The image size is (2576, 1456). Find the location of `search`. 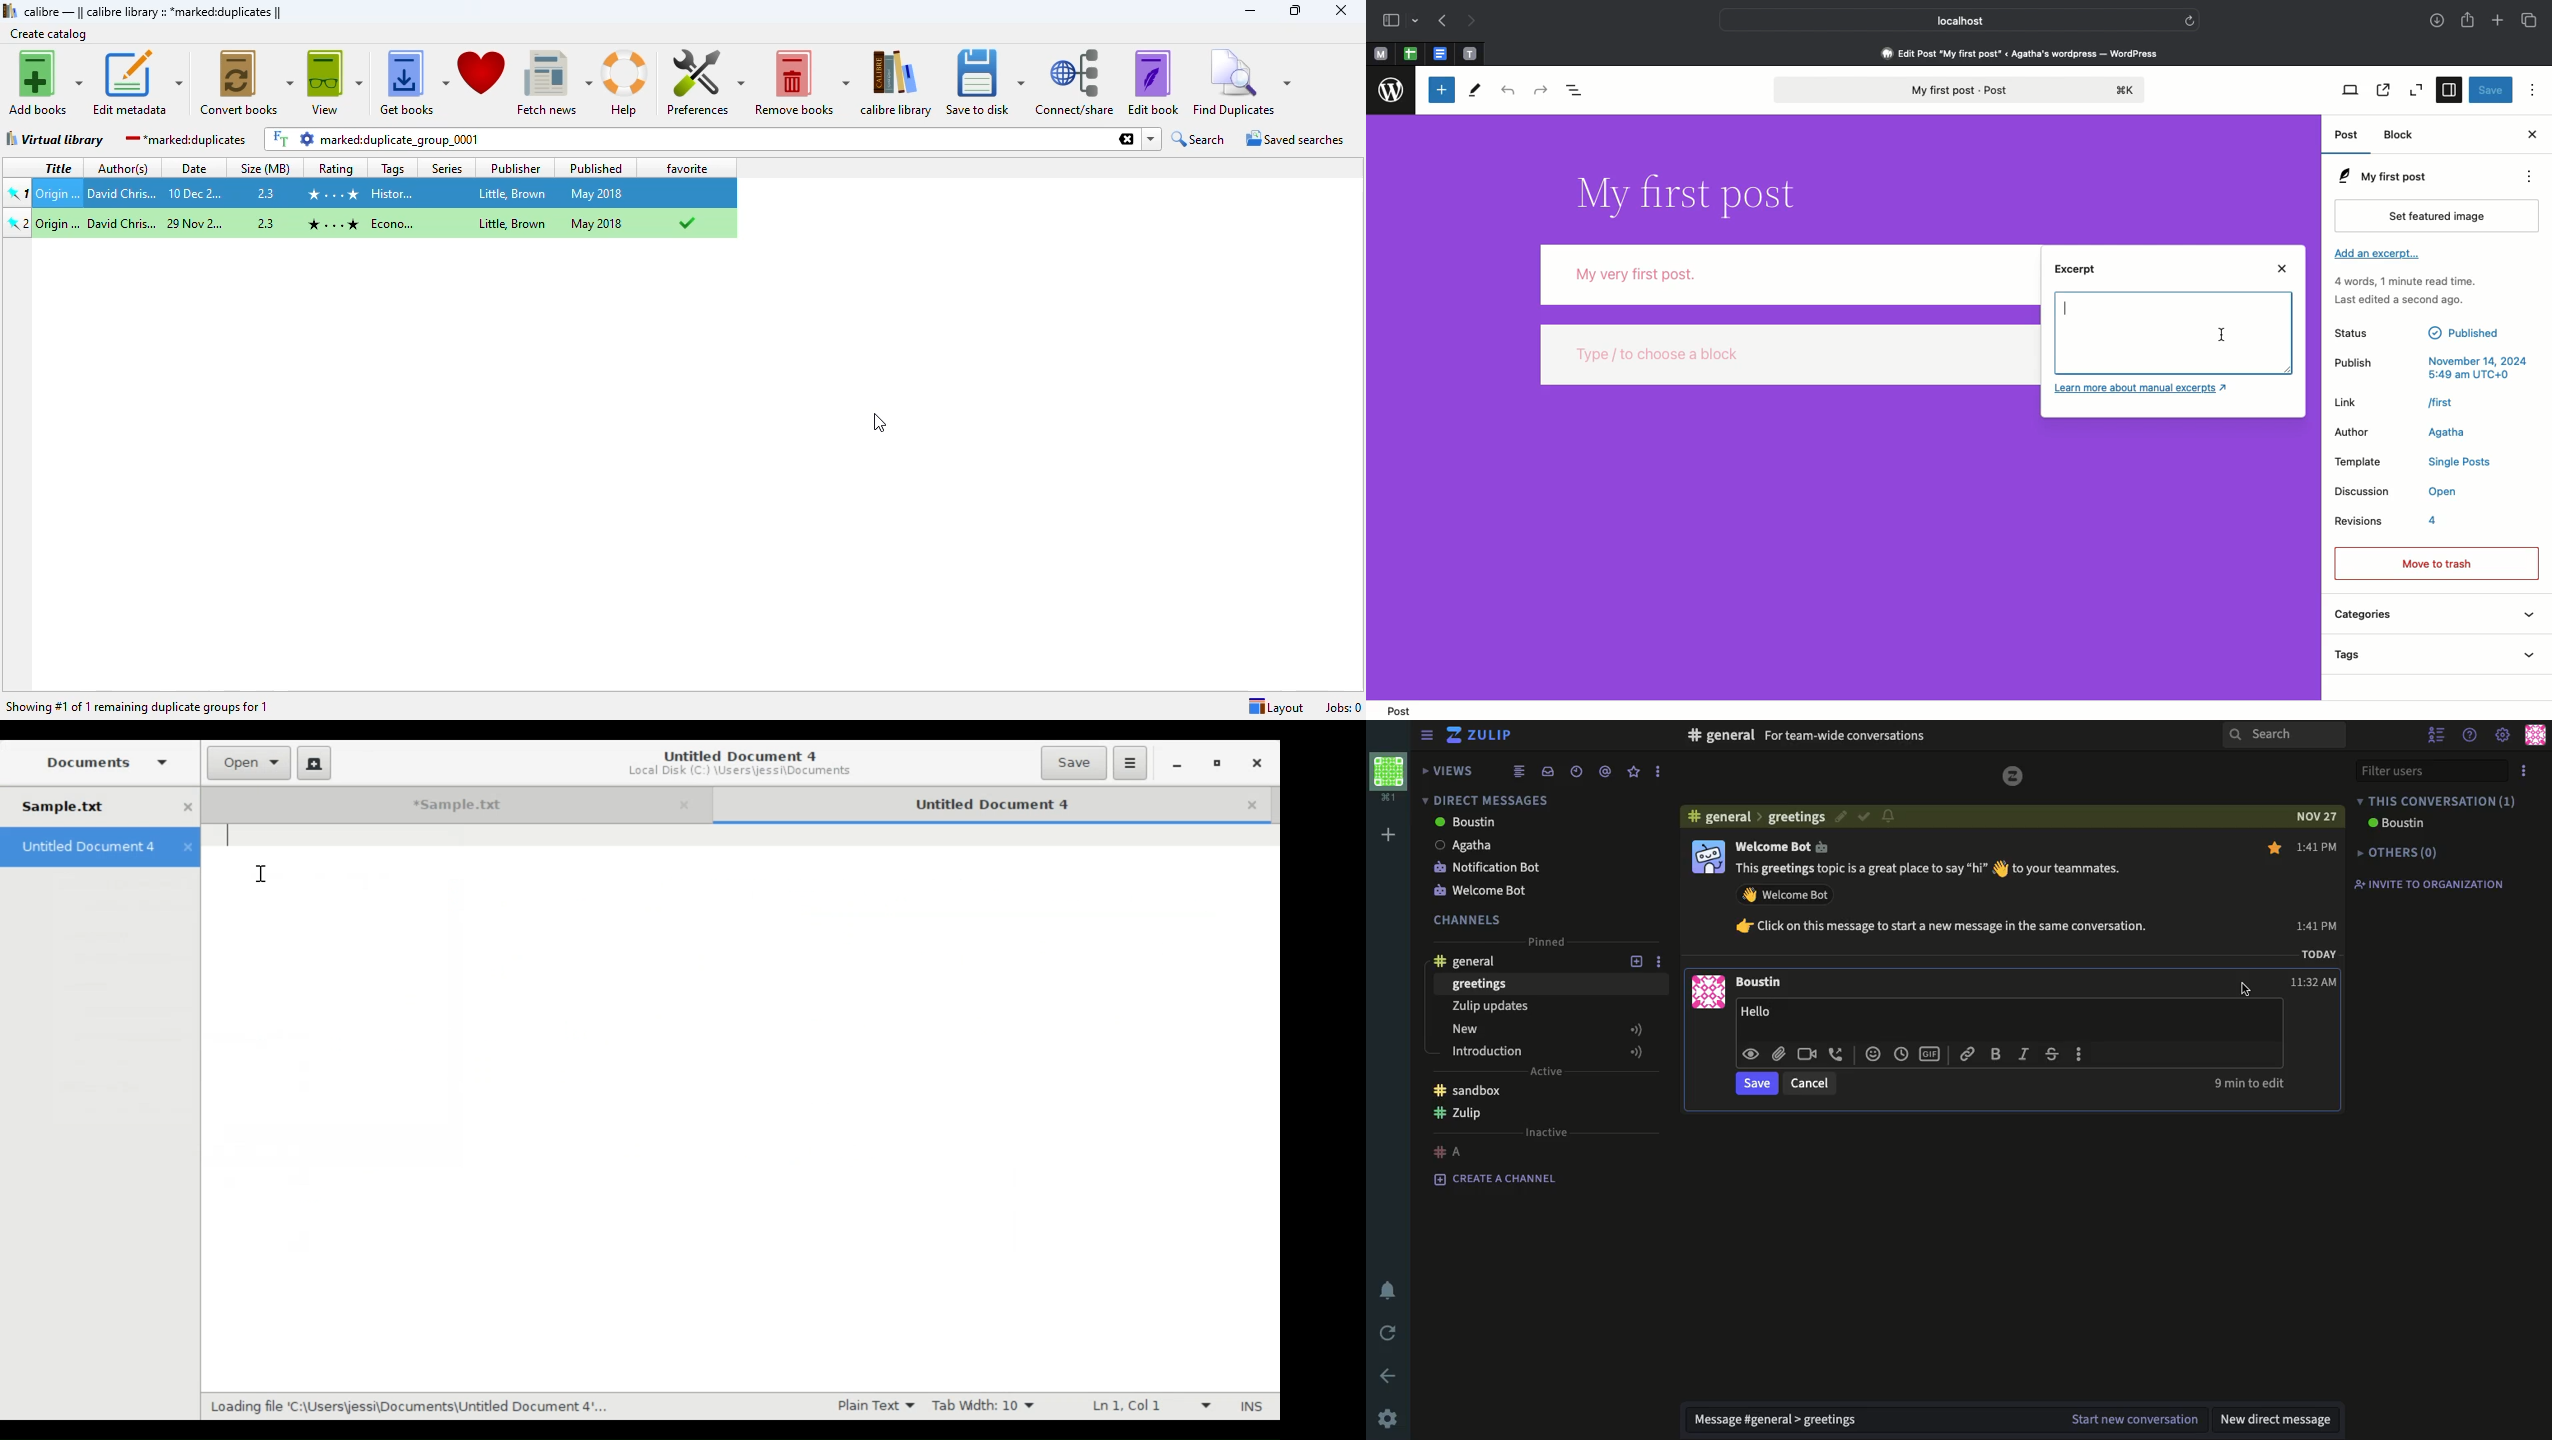

search is located at coordinates (1198, 139).